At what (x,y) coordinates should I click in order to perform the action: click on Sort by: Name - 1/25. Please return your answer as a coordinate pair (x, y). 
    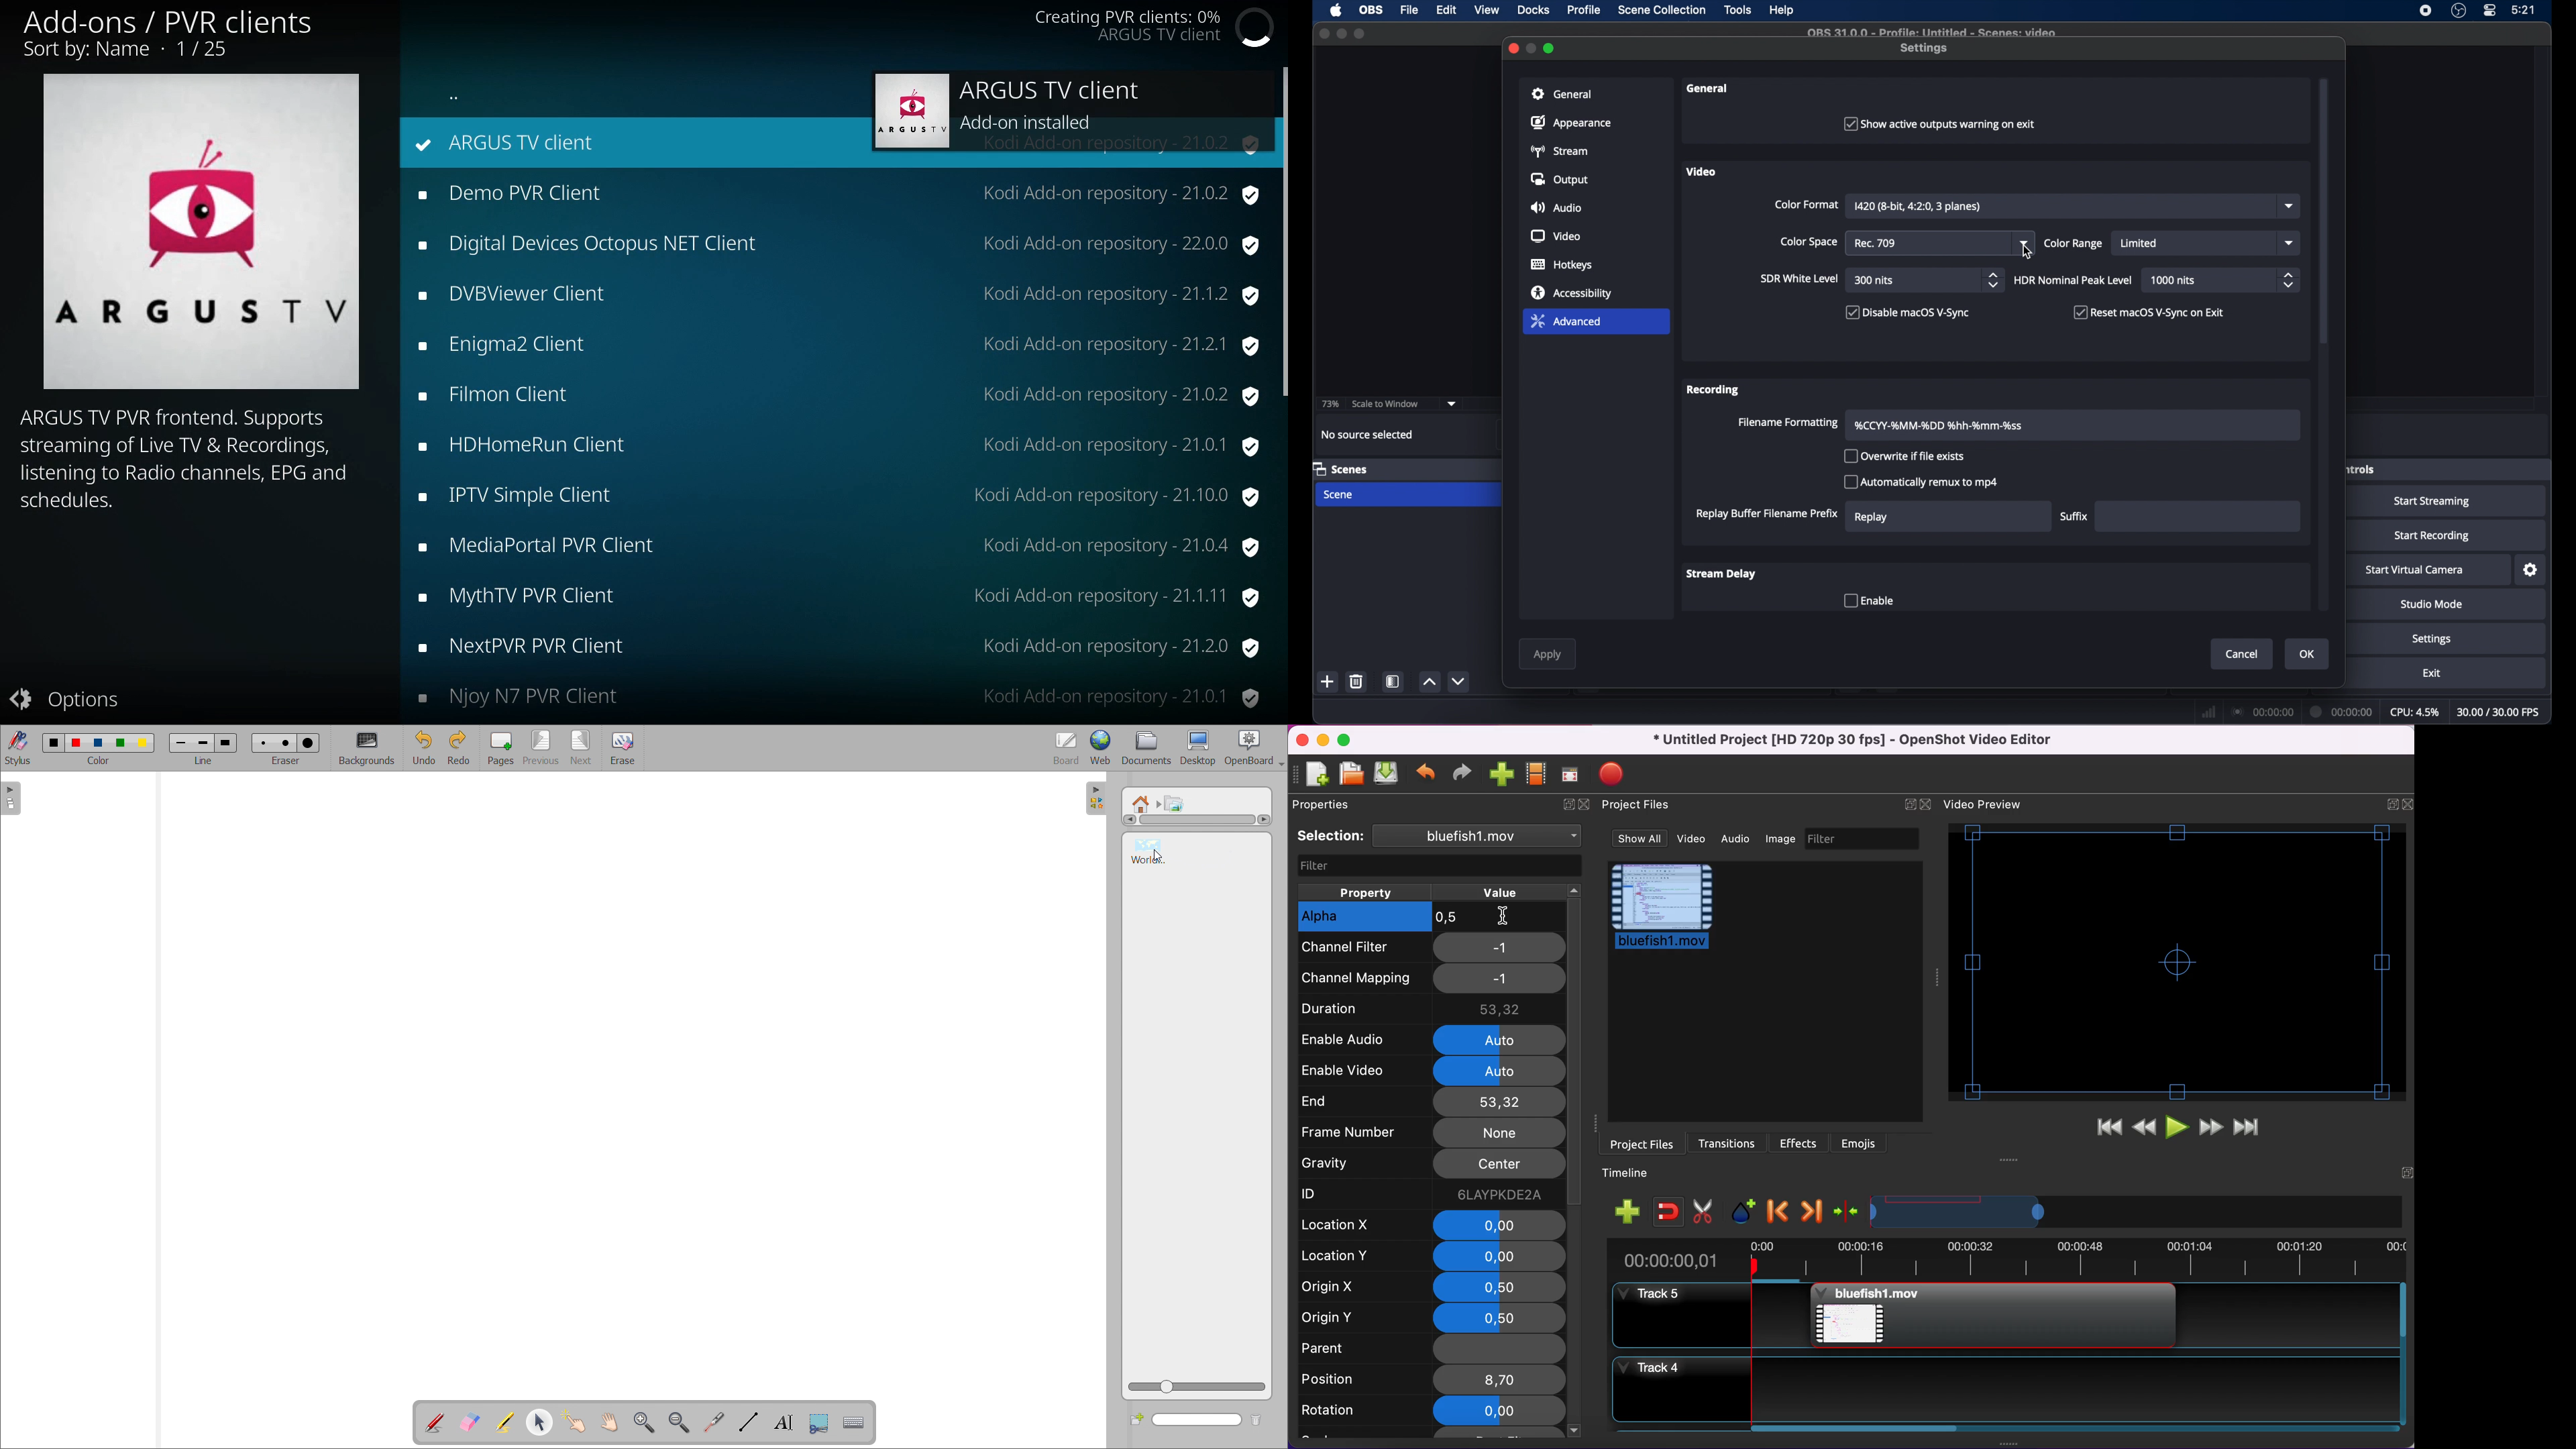
    Looking at the image, I should click on (130, 52).